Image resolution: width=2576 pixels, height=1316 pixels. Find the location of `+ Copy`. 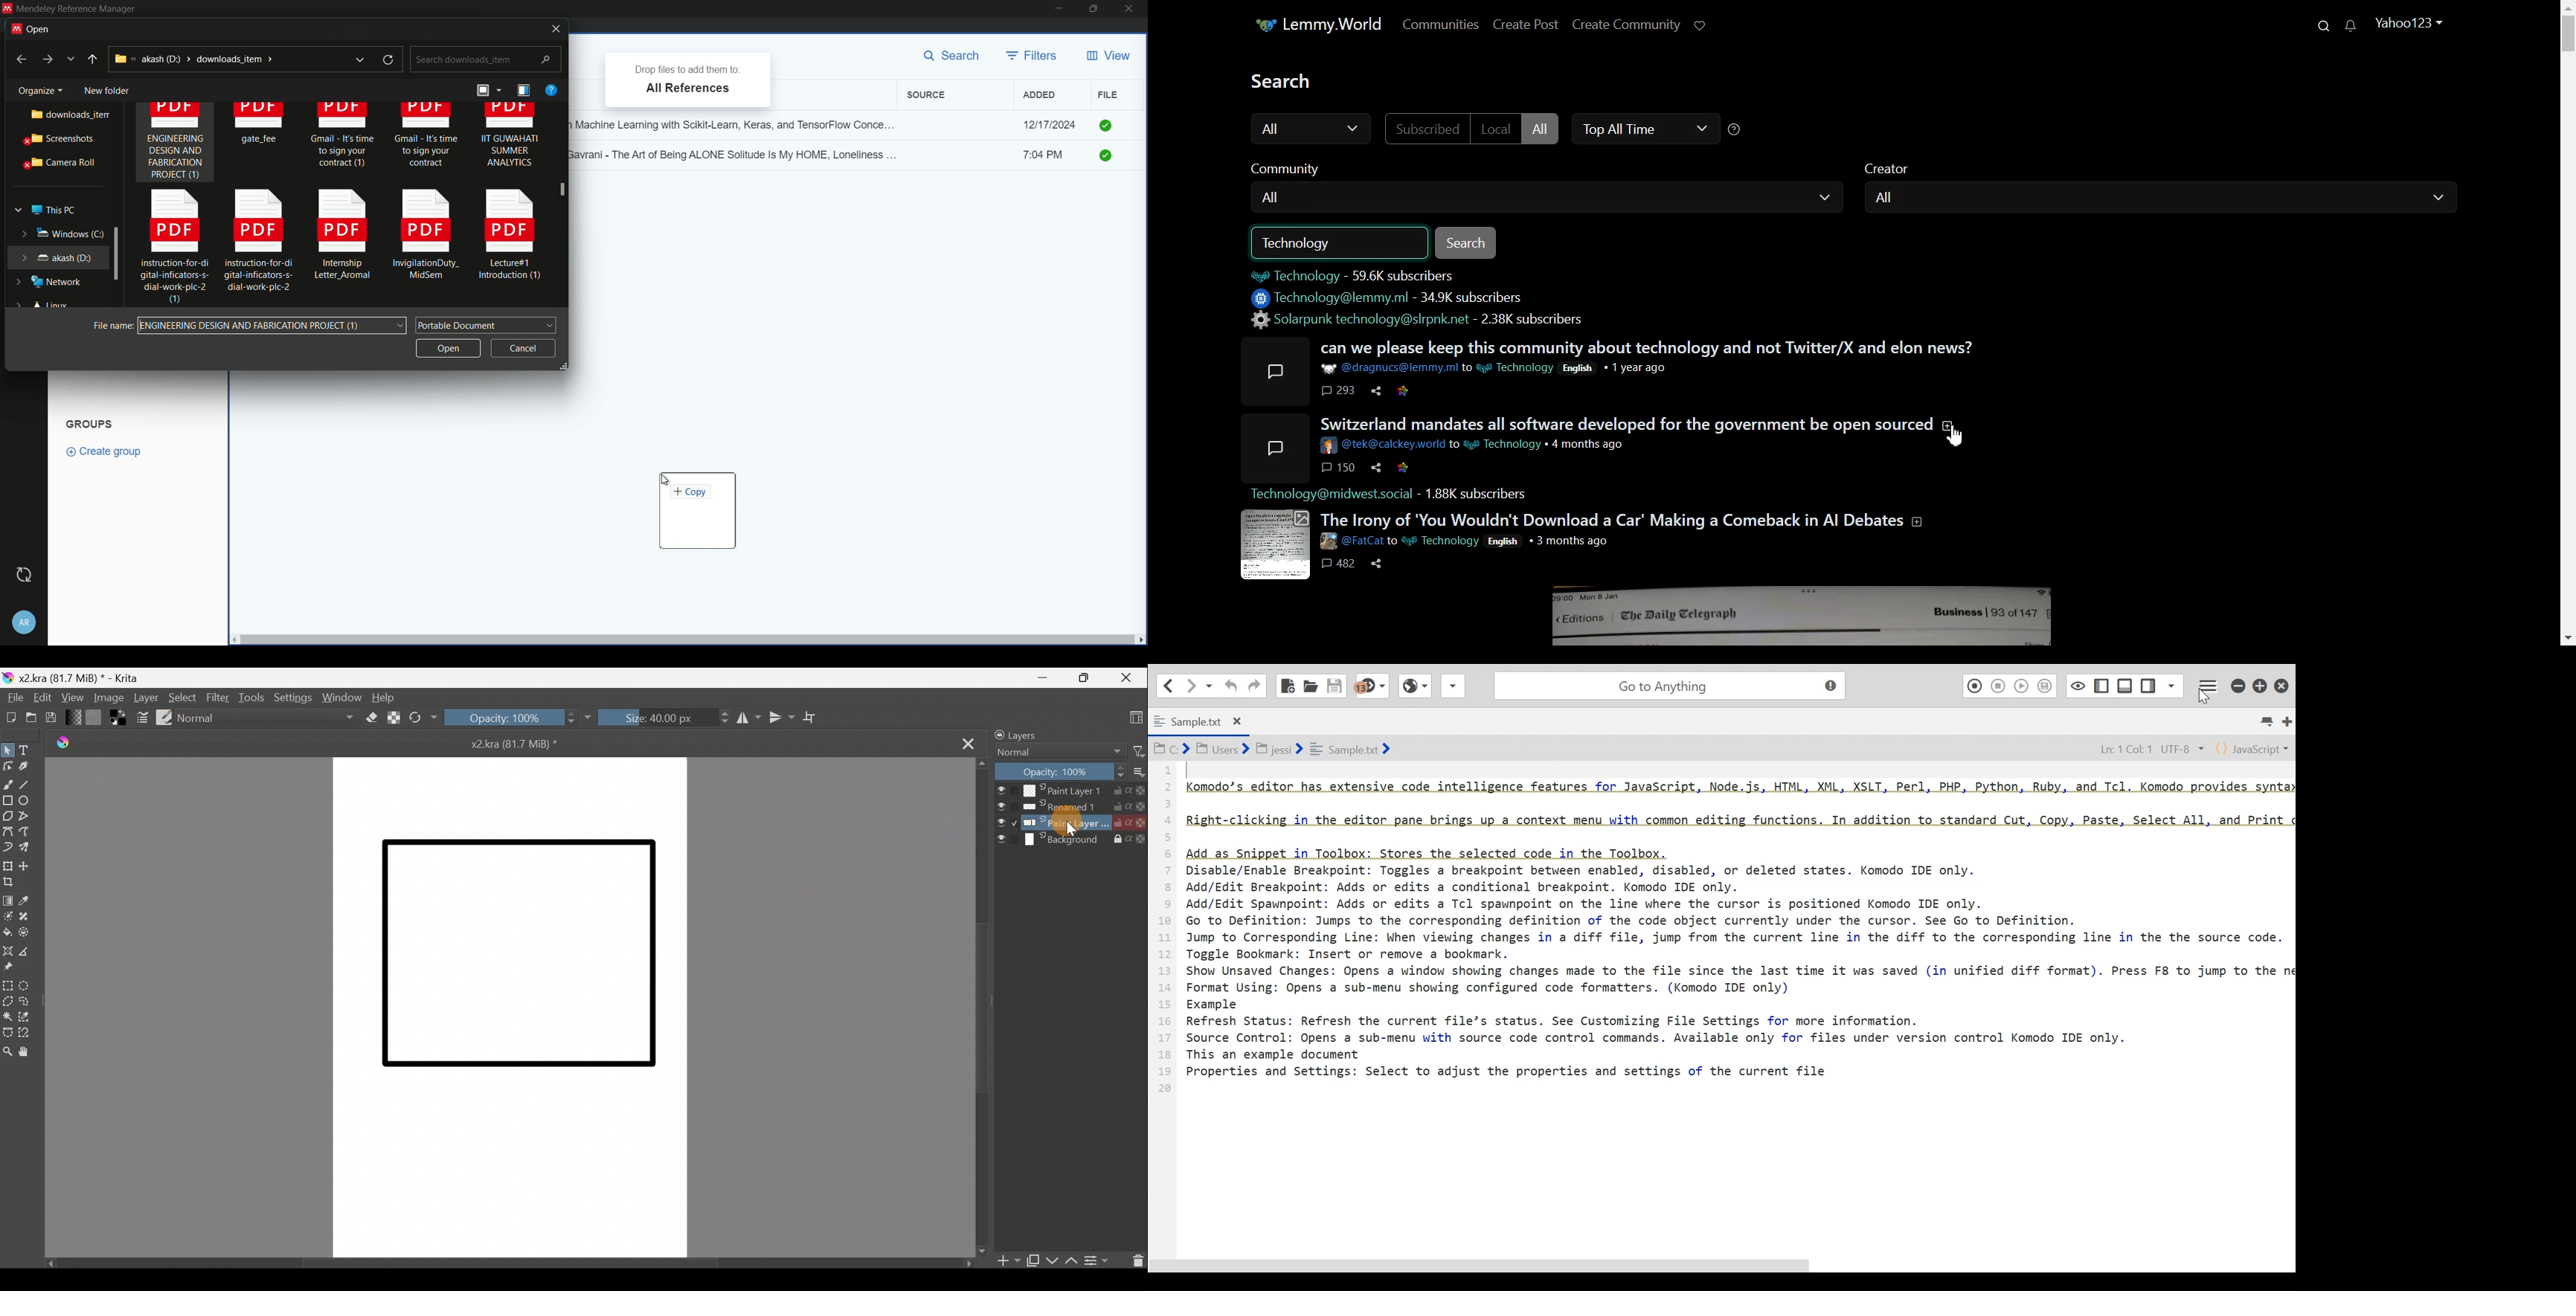

+ Copy is located at coordinates (697, 509).